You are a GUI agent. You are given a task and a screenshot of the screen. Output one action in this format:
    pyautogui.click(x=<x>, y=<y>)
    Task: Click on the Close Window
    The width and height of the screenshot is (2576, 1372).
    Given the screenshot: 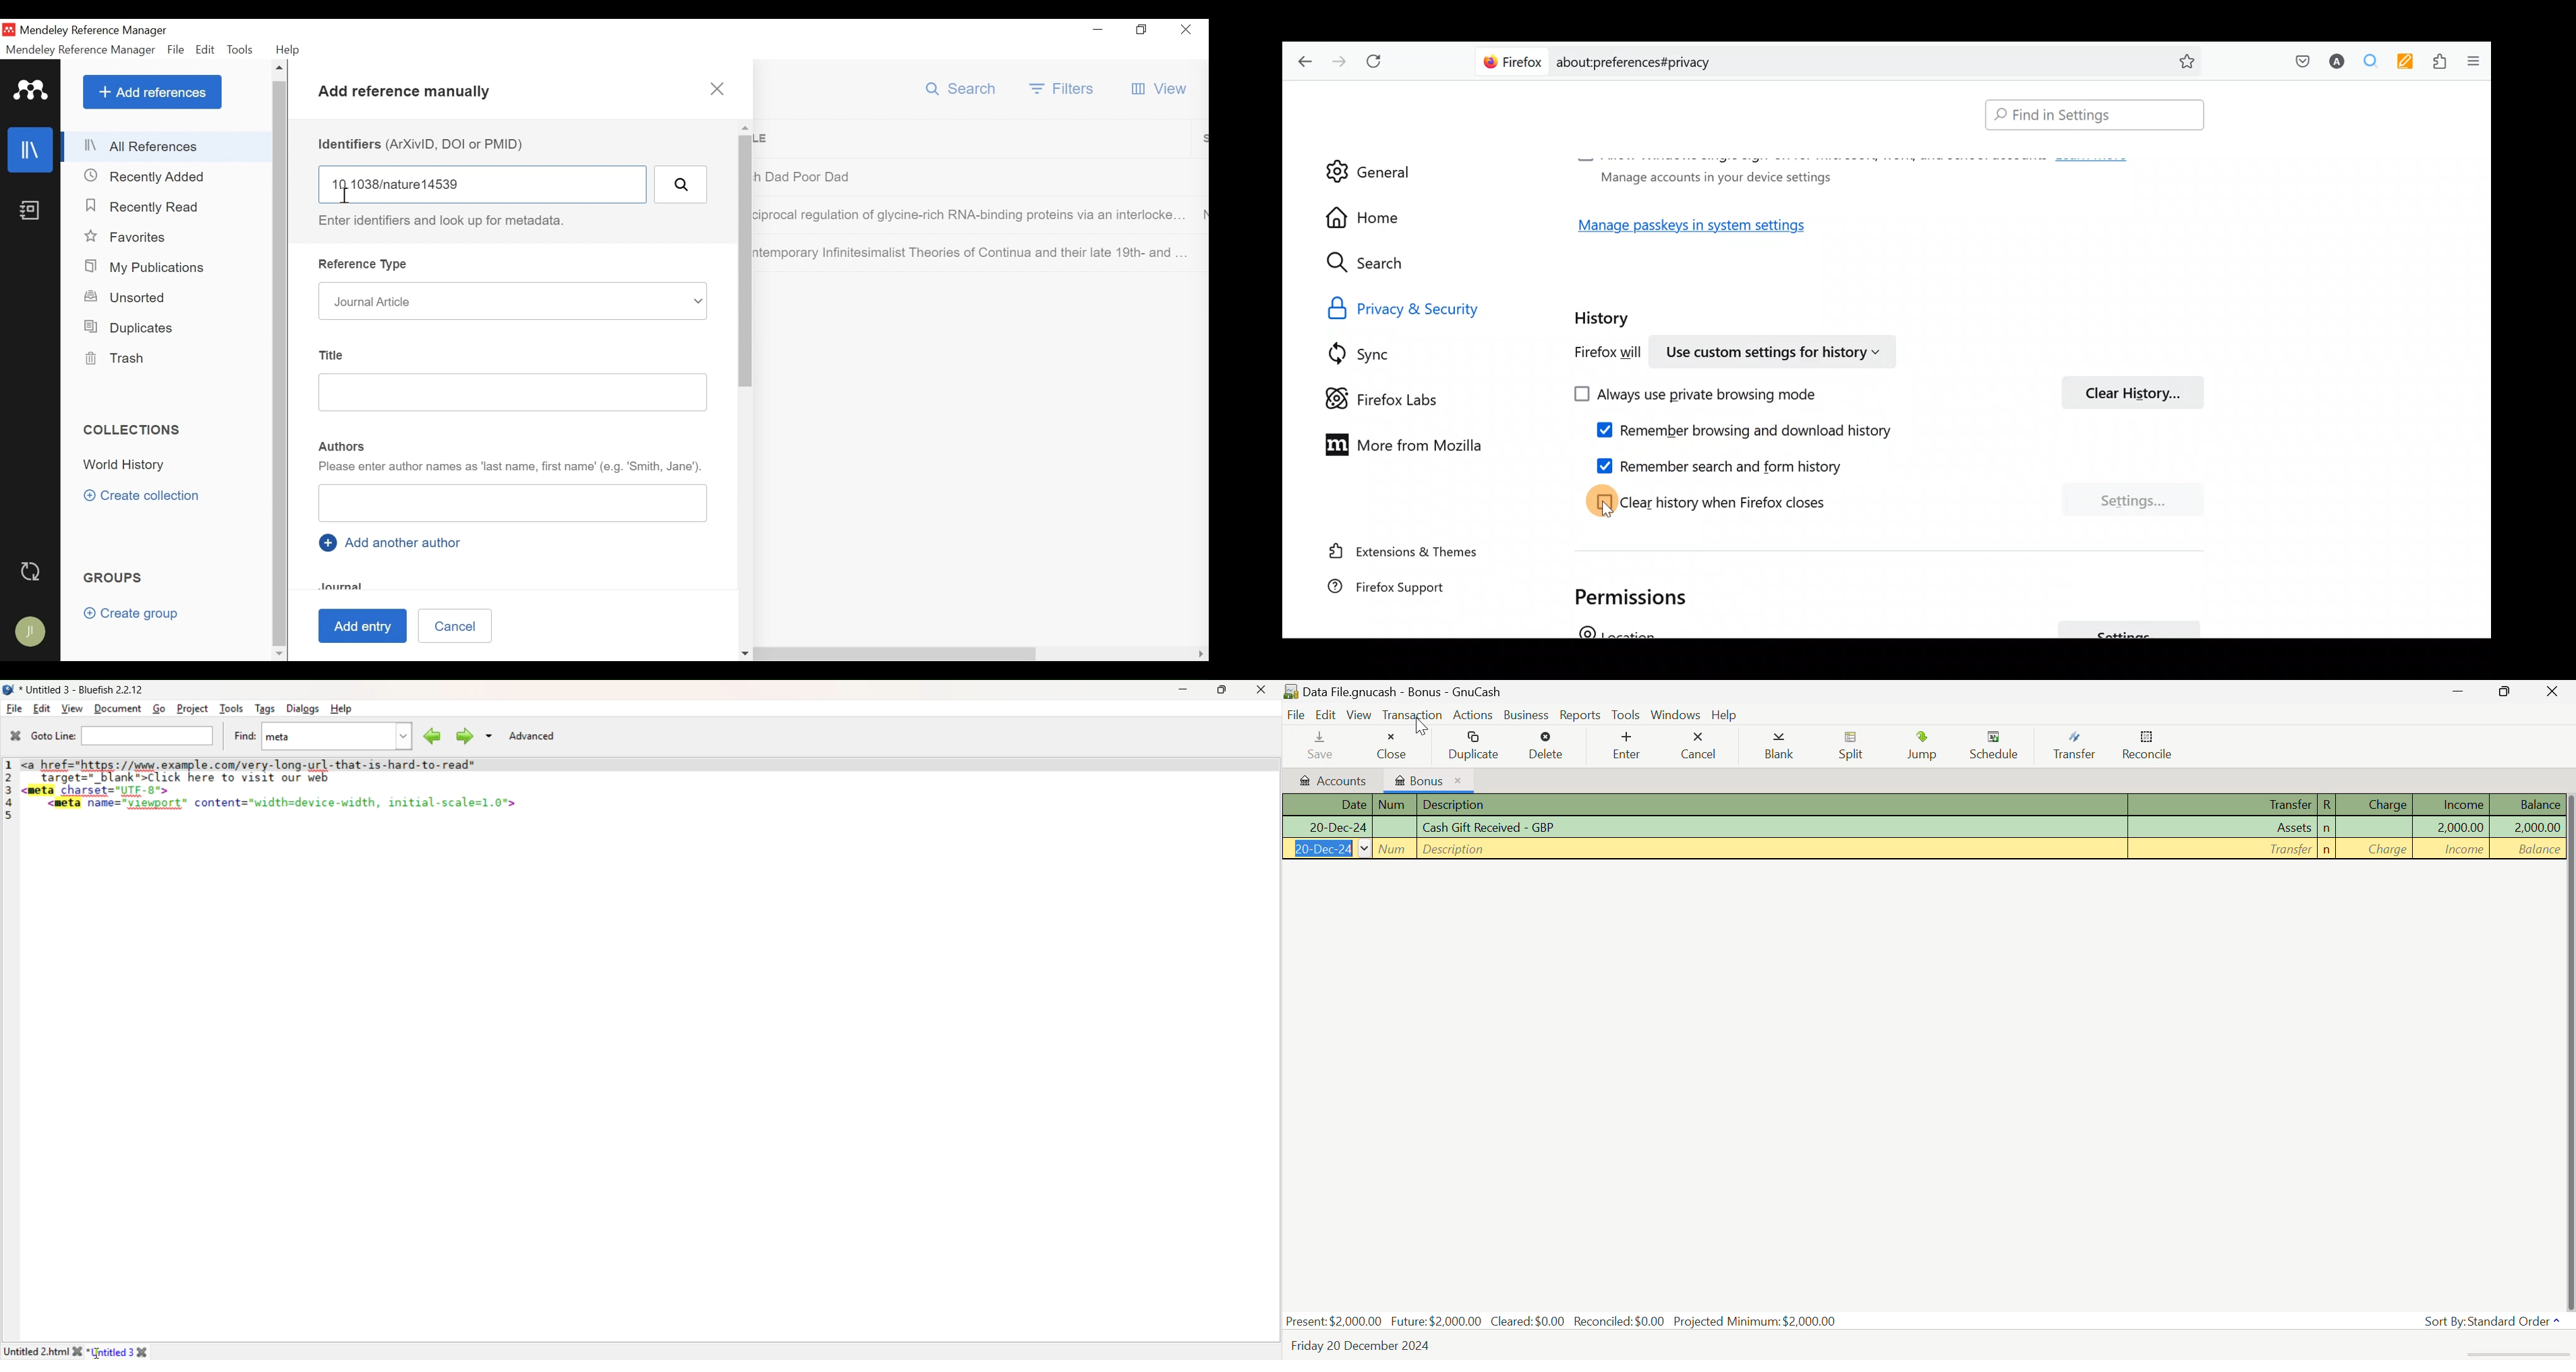 What is the action you would take?
    pyautogui.click(x=2555, y=690)
    